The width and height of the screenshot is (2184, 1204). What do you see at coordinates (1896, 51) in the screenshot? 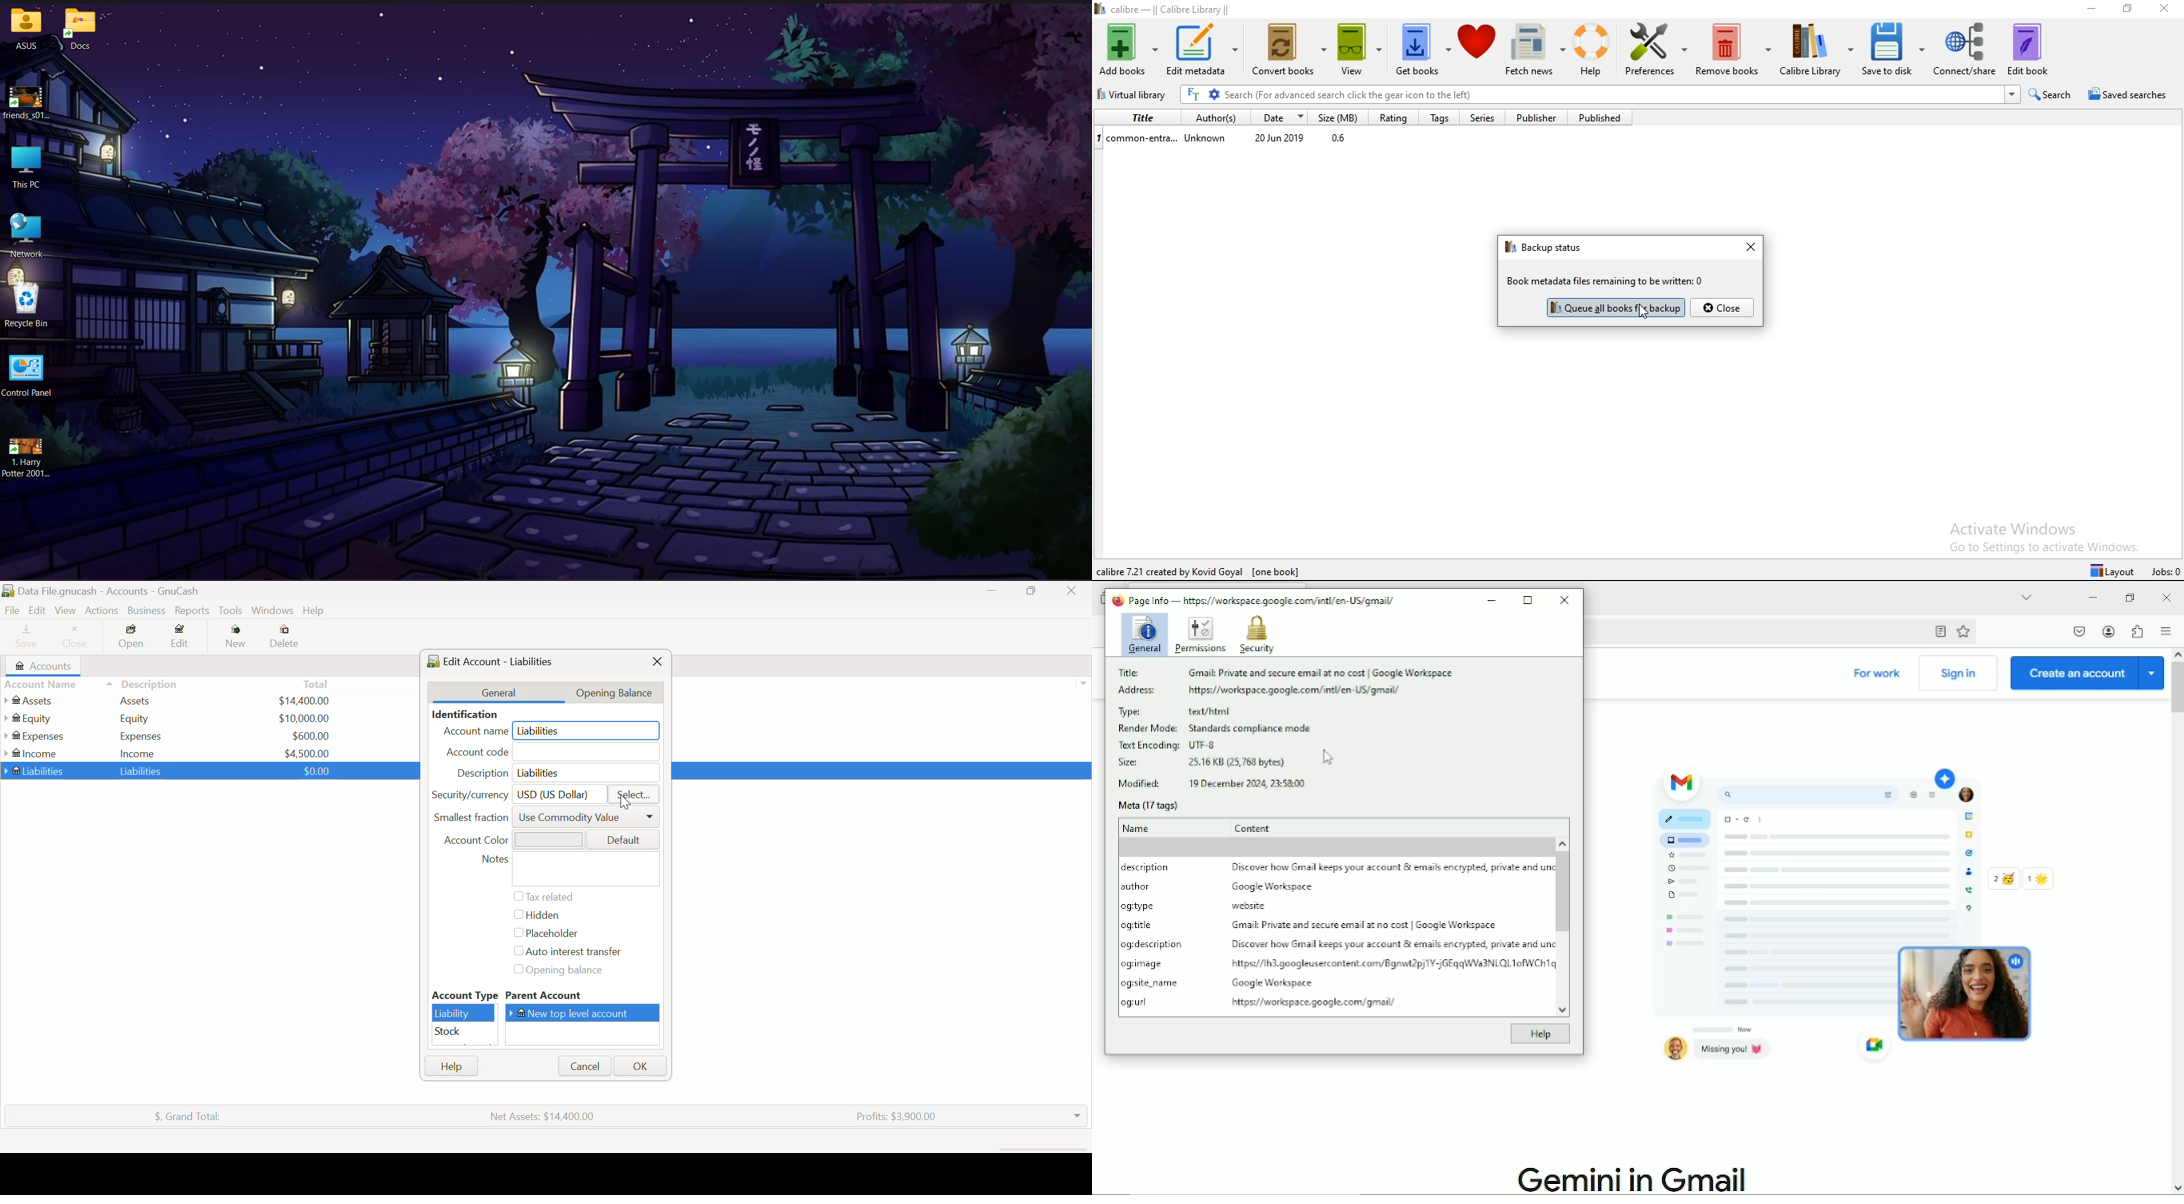
I see `Save to disk` at bounding box center [1896, 51].